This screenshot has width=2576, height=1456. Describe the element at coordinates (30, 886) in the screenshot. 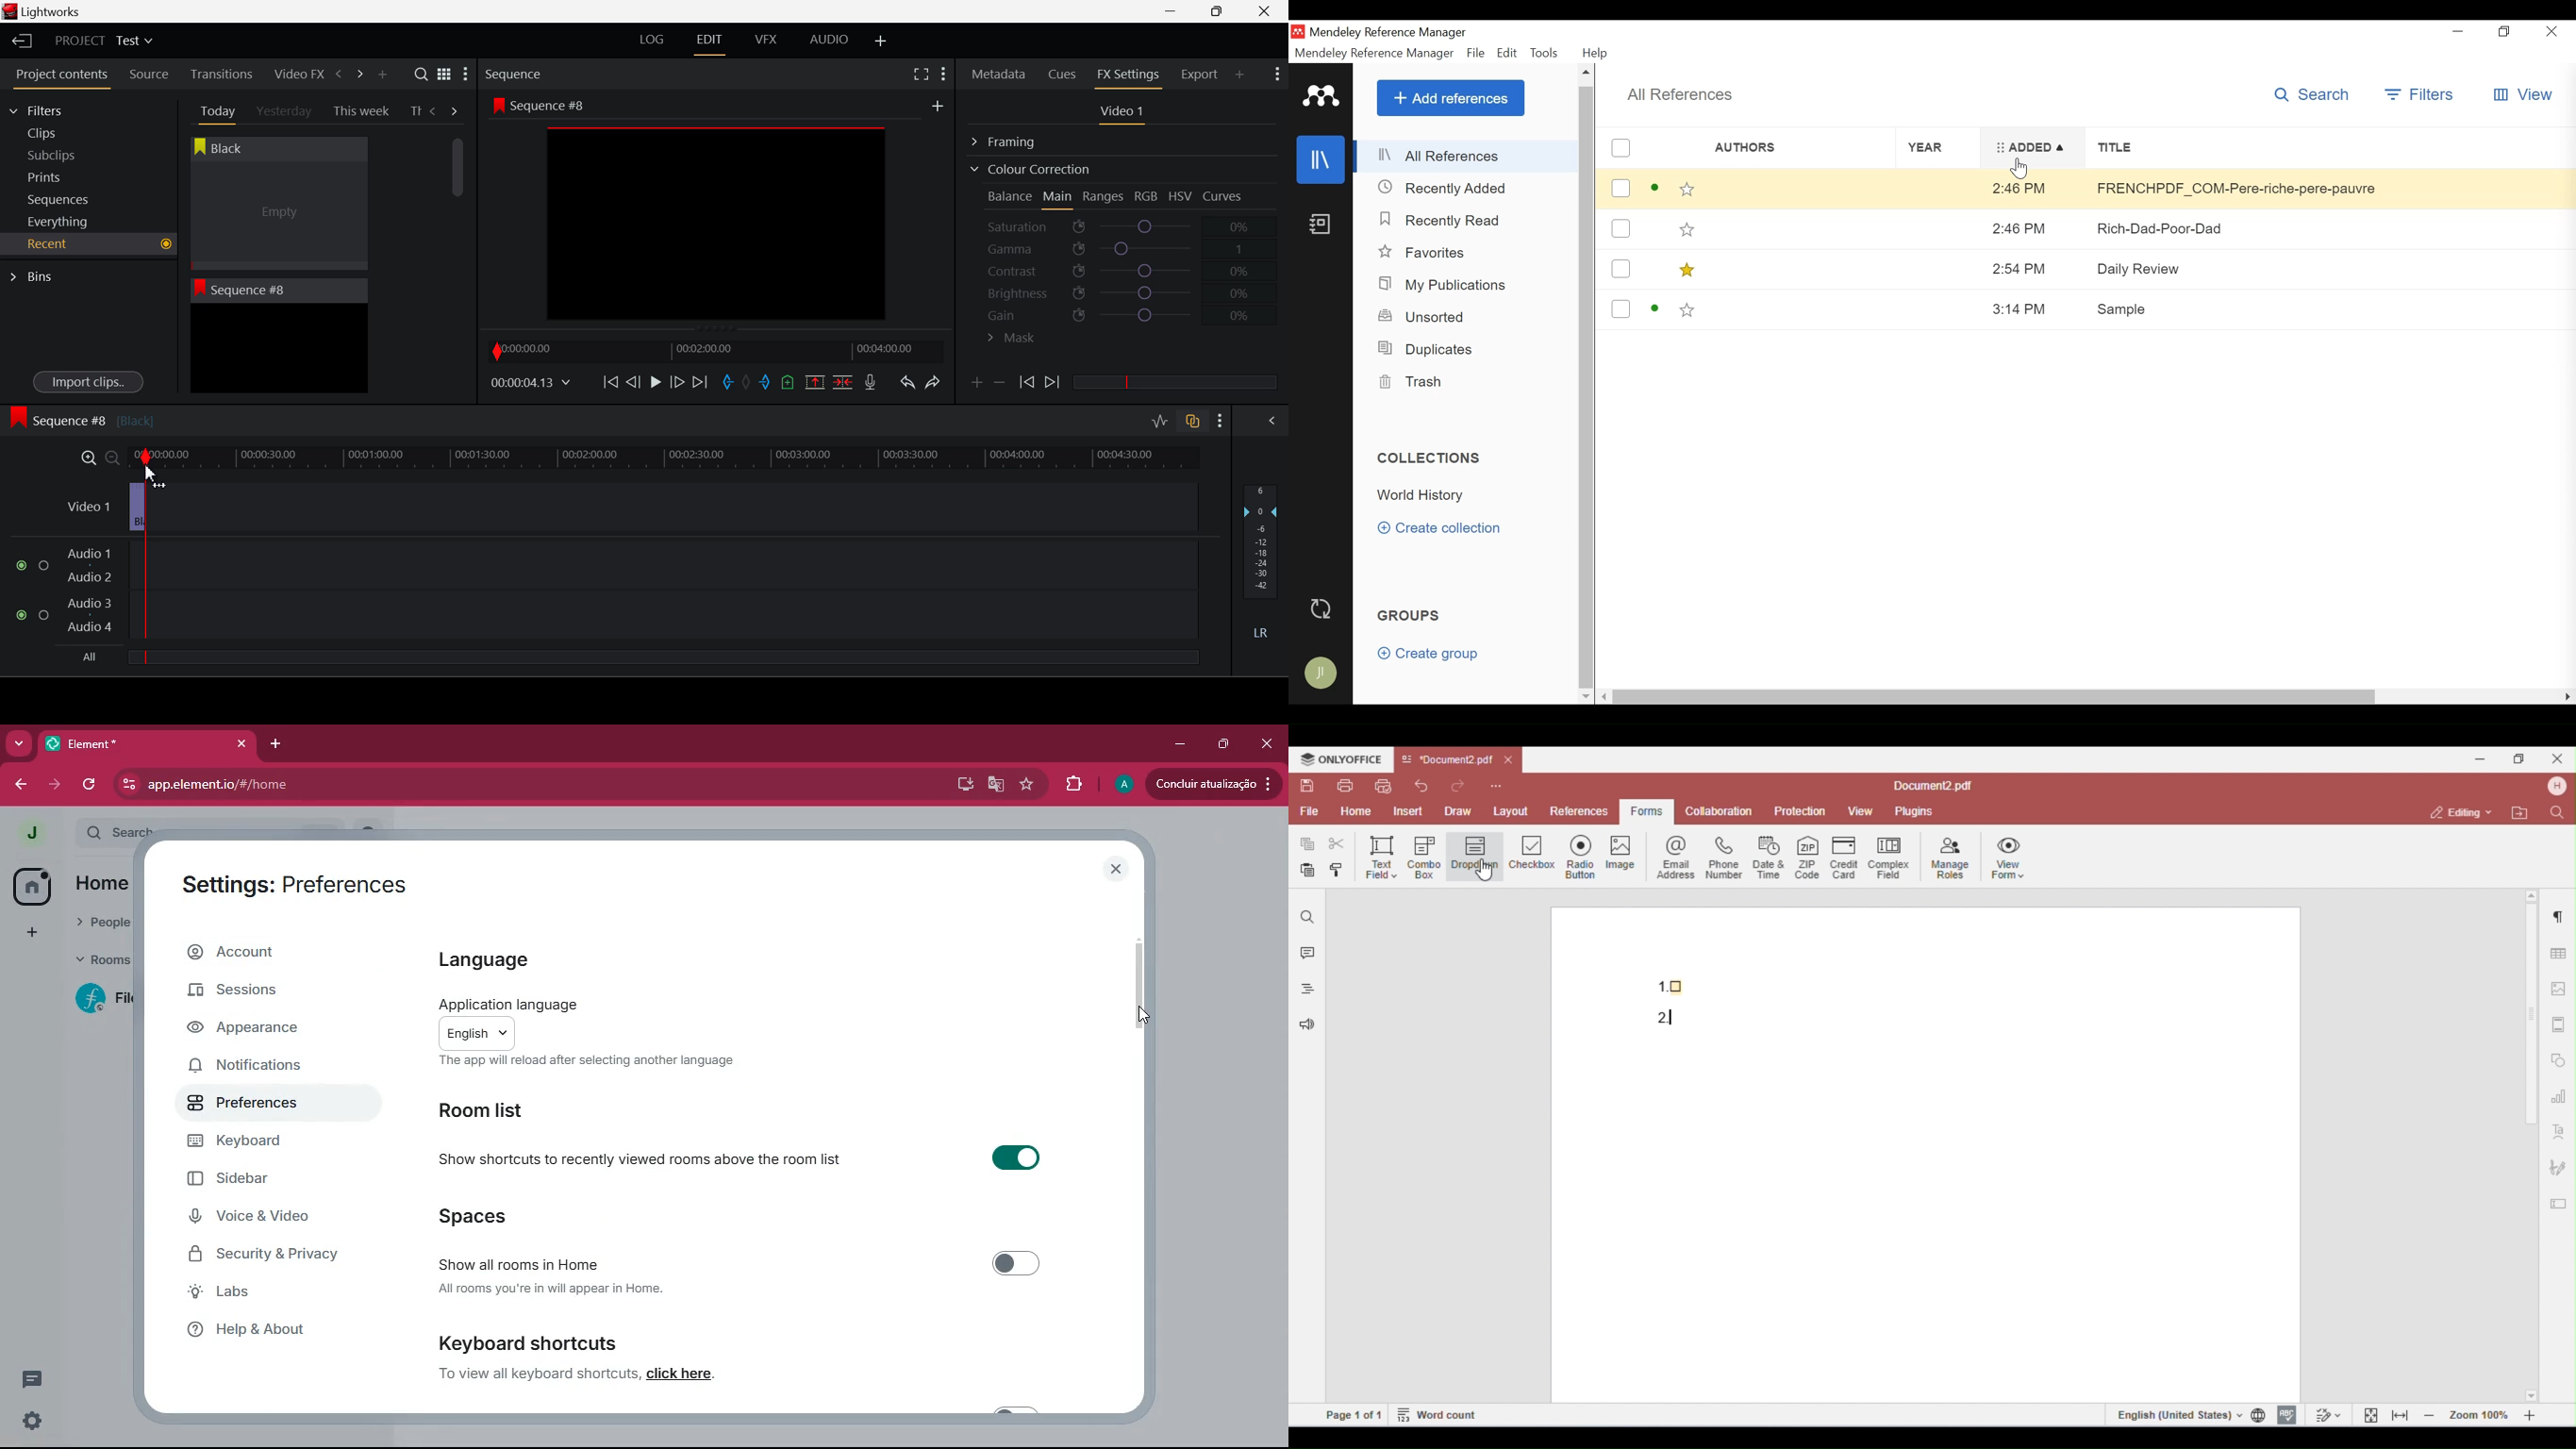

I see `home` at that location.